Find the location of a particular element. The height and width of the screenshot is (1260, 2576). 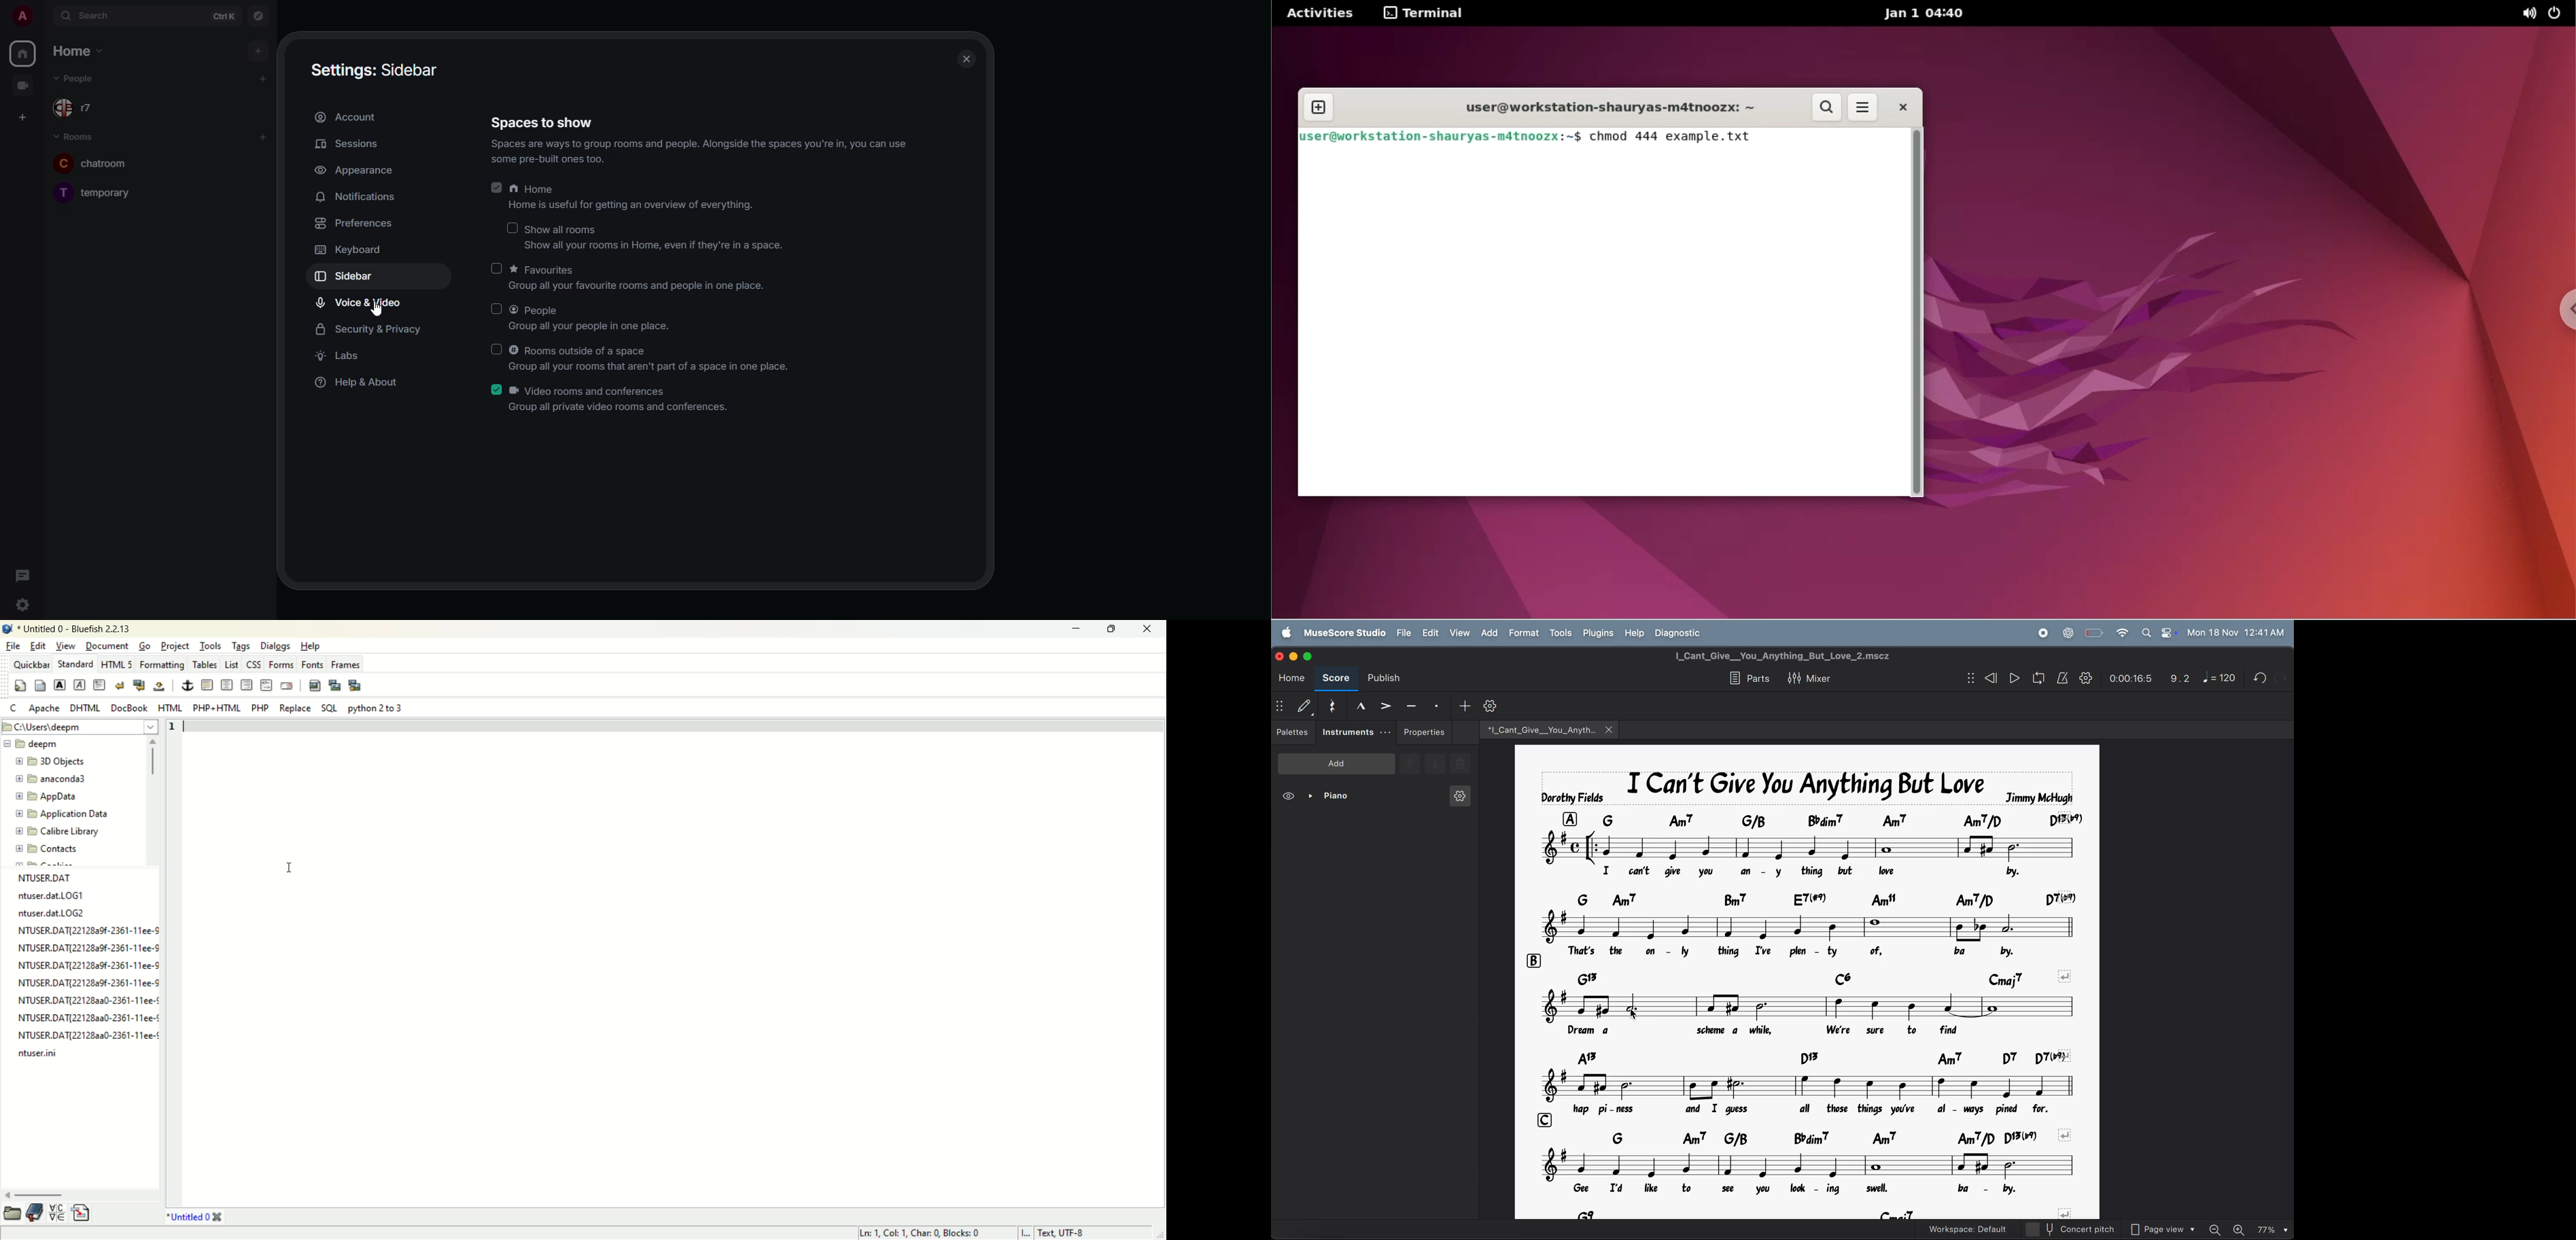

rewind is located at coordinates (1991, 678).